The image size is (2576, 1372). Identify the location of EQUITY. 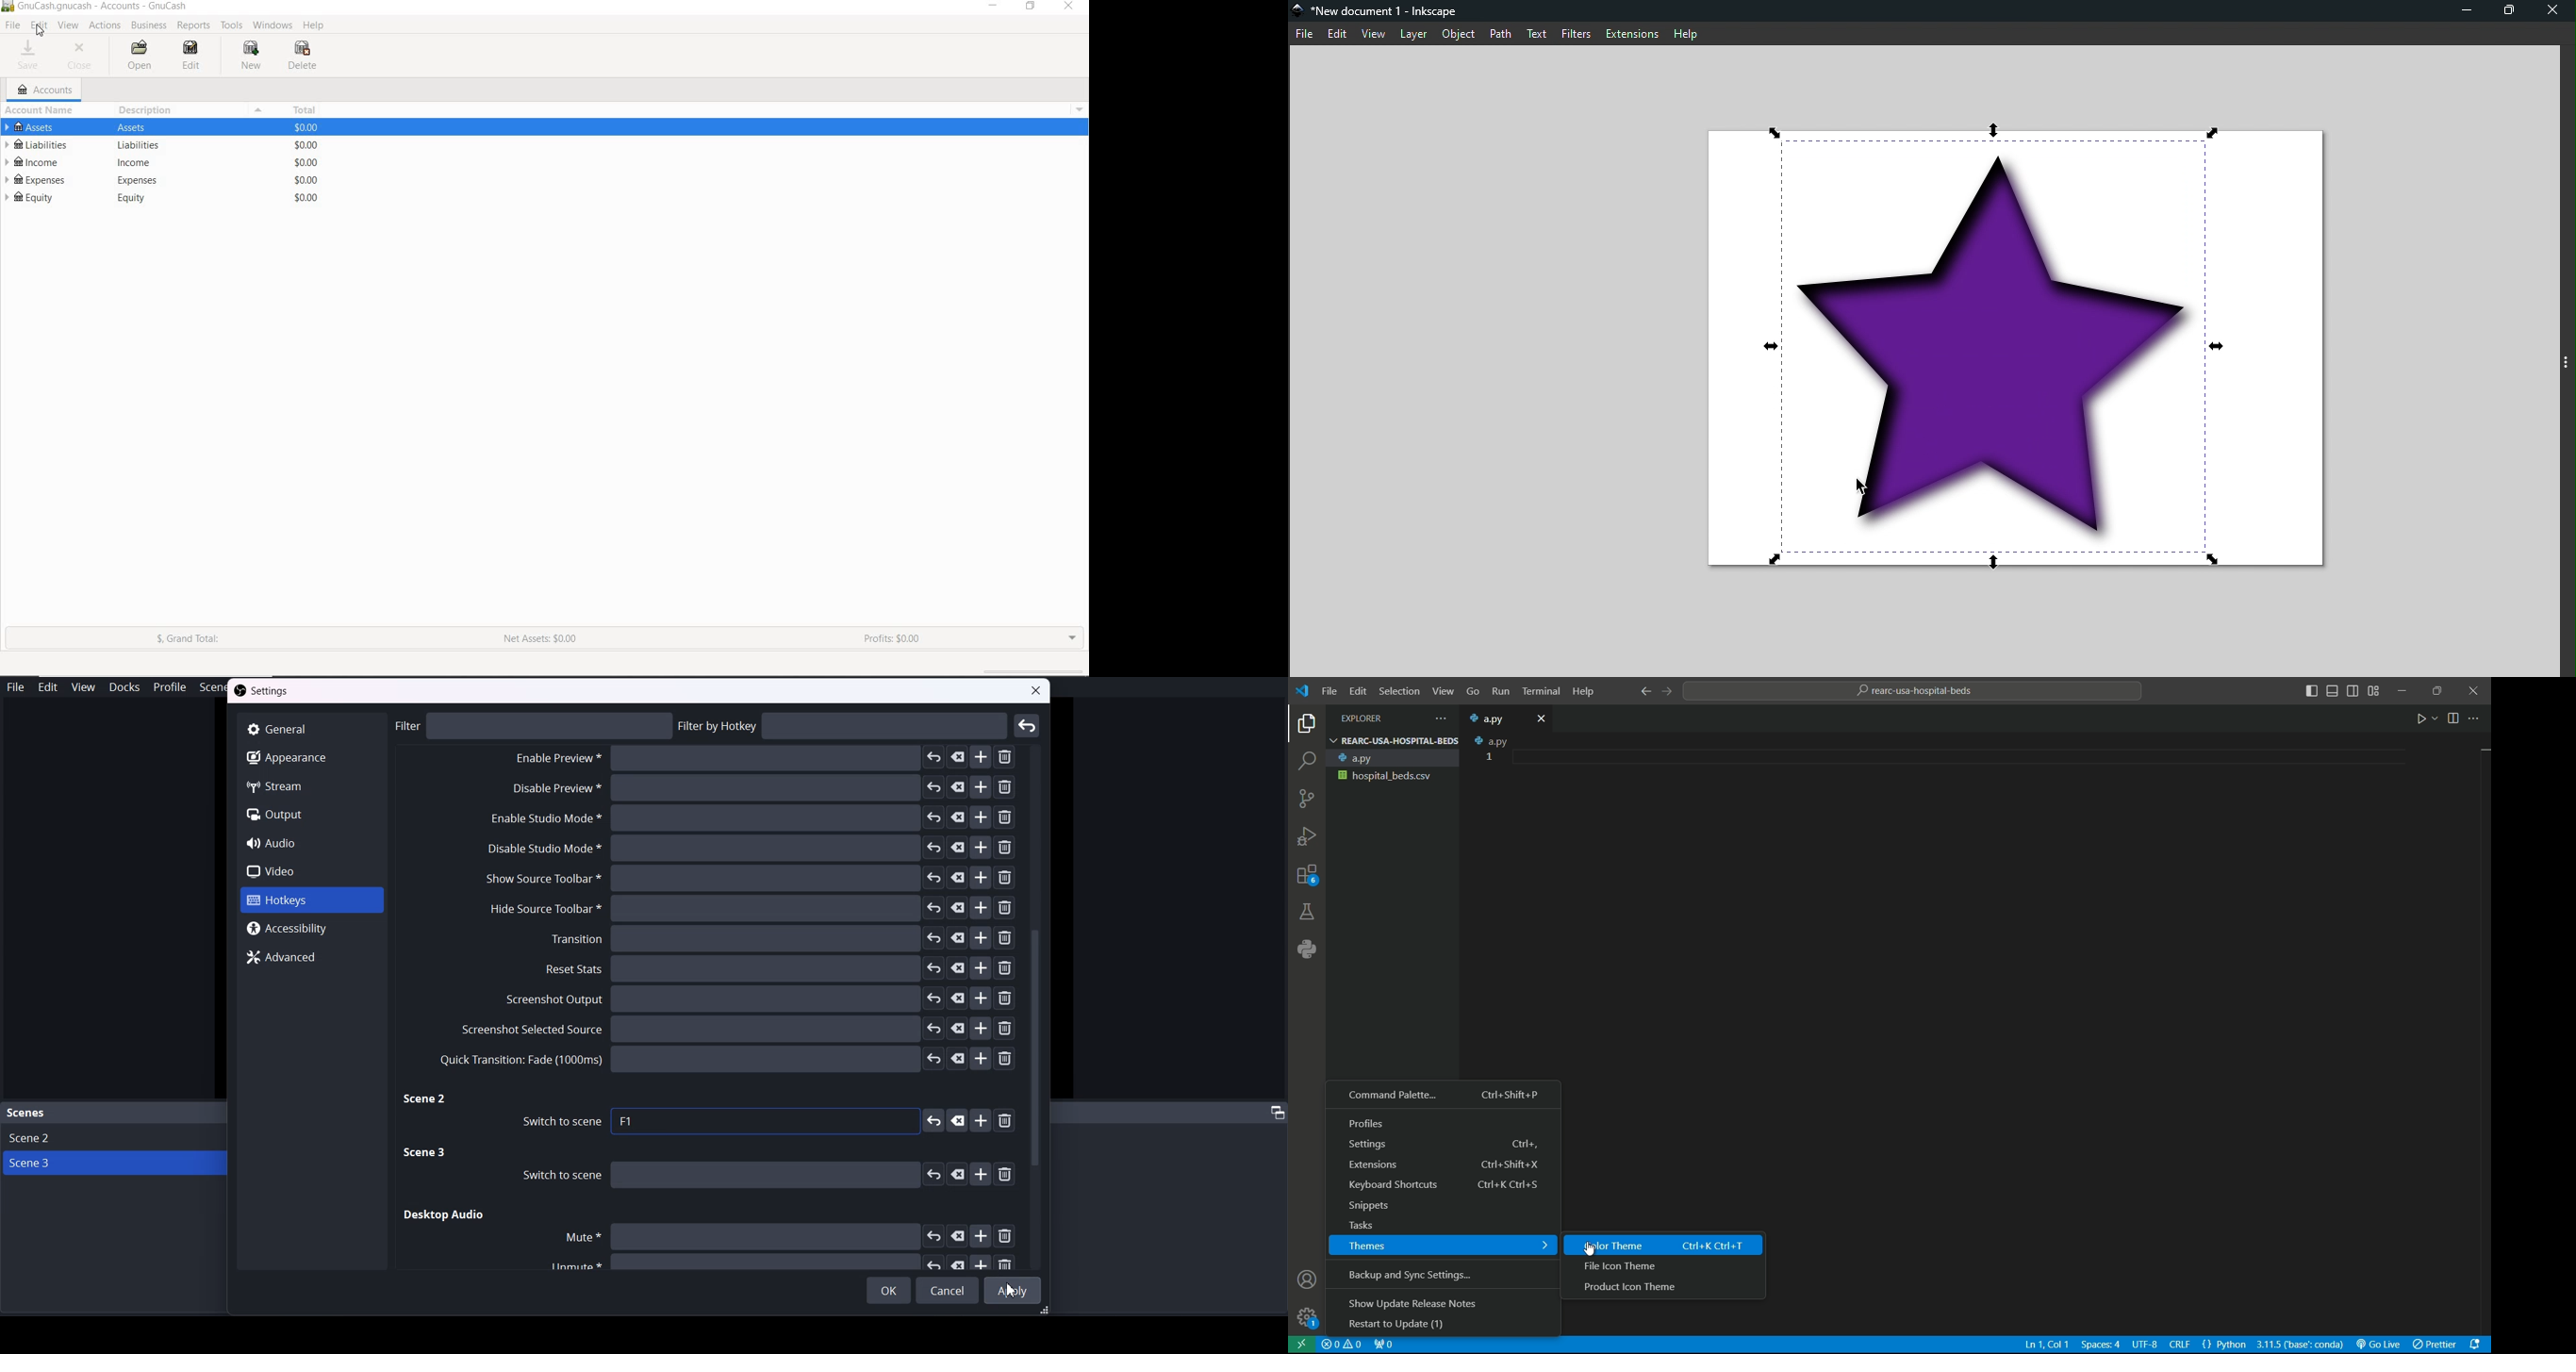
(160, 198).